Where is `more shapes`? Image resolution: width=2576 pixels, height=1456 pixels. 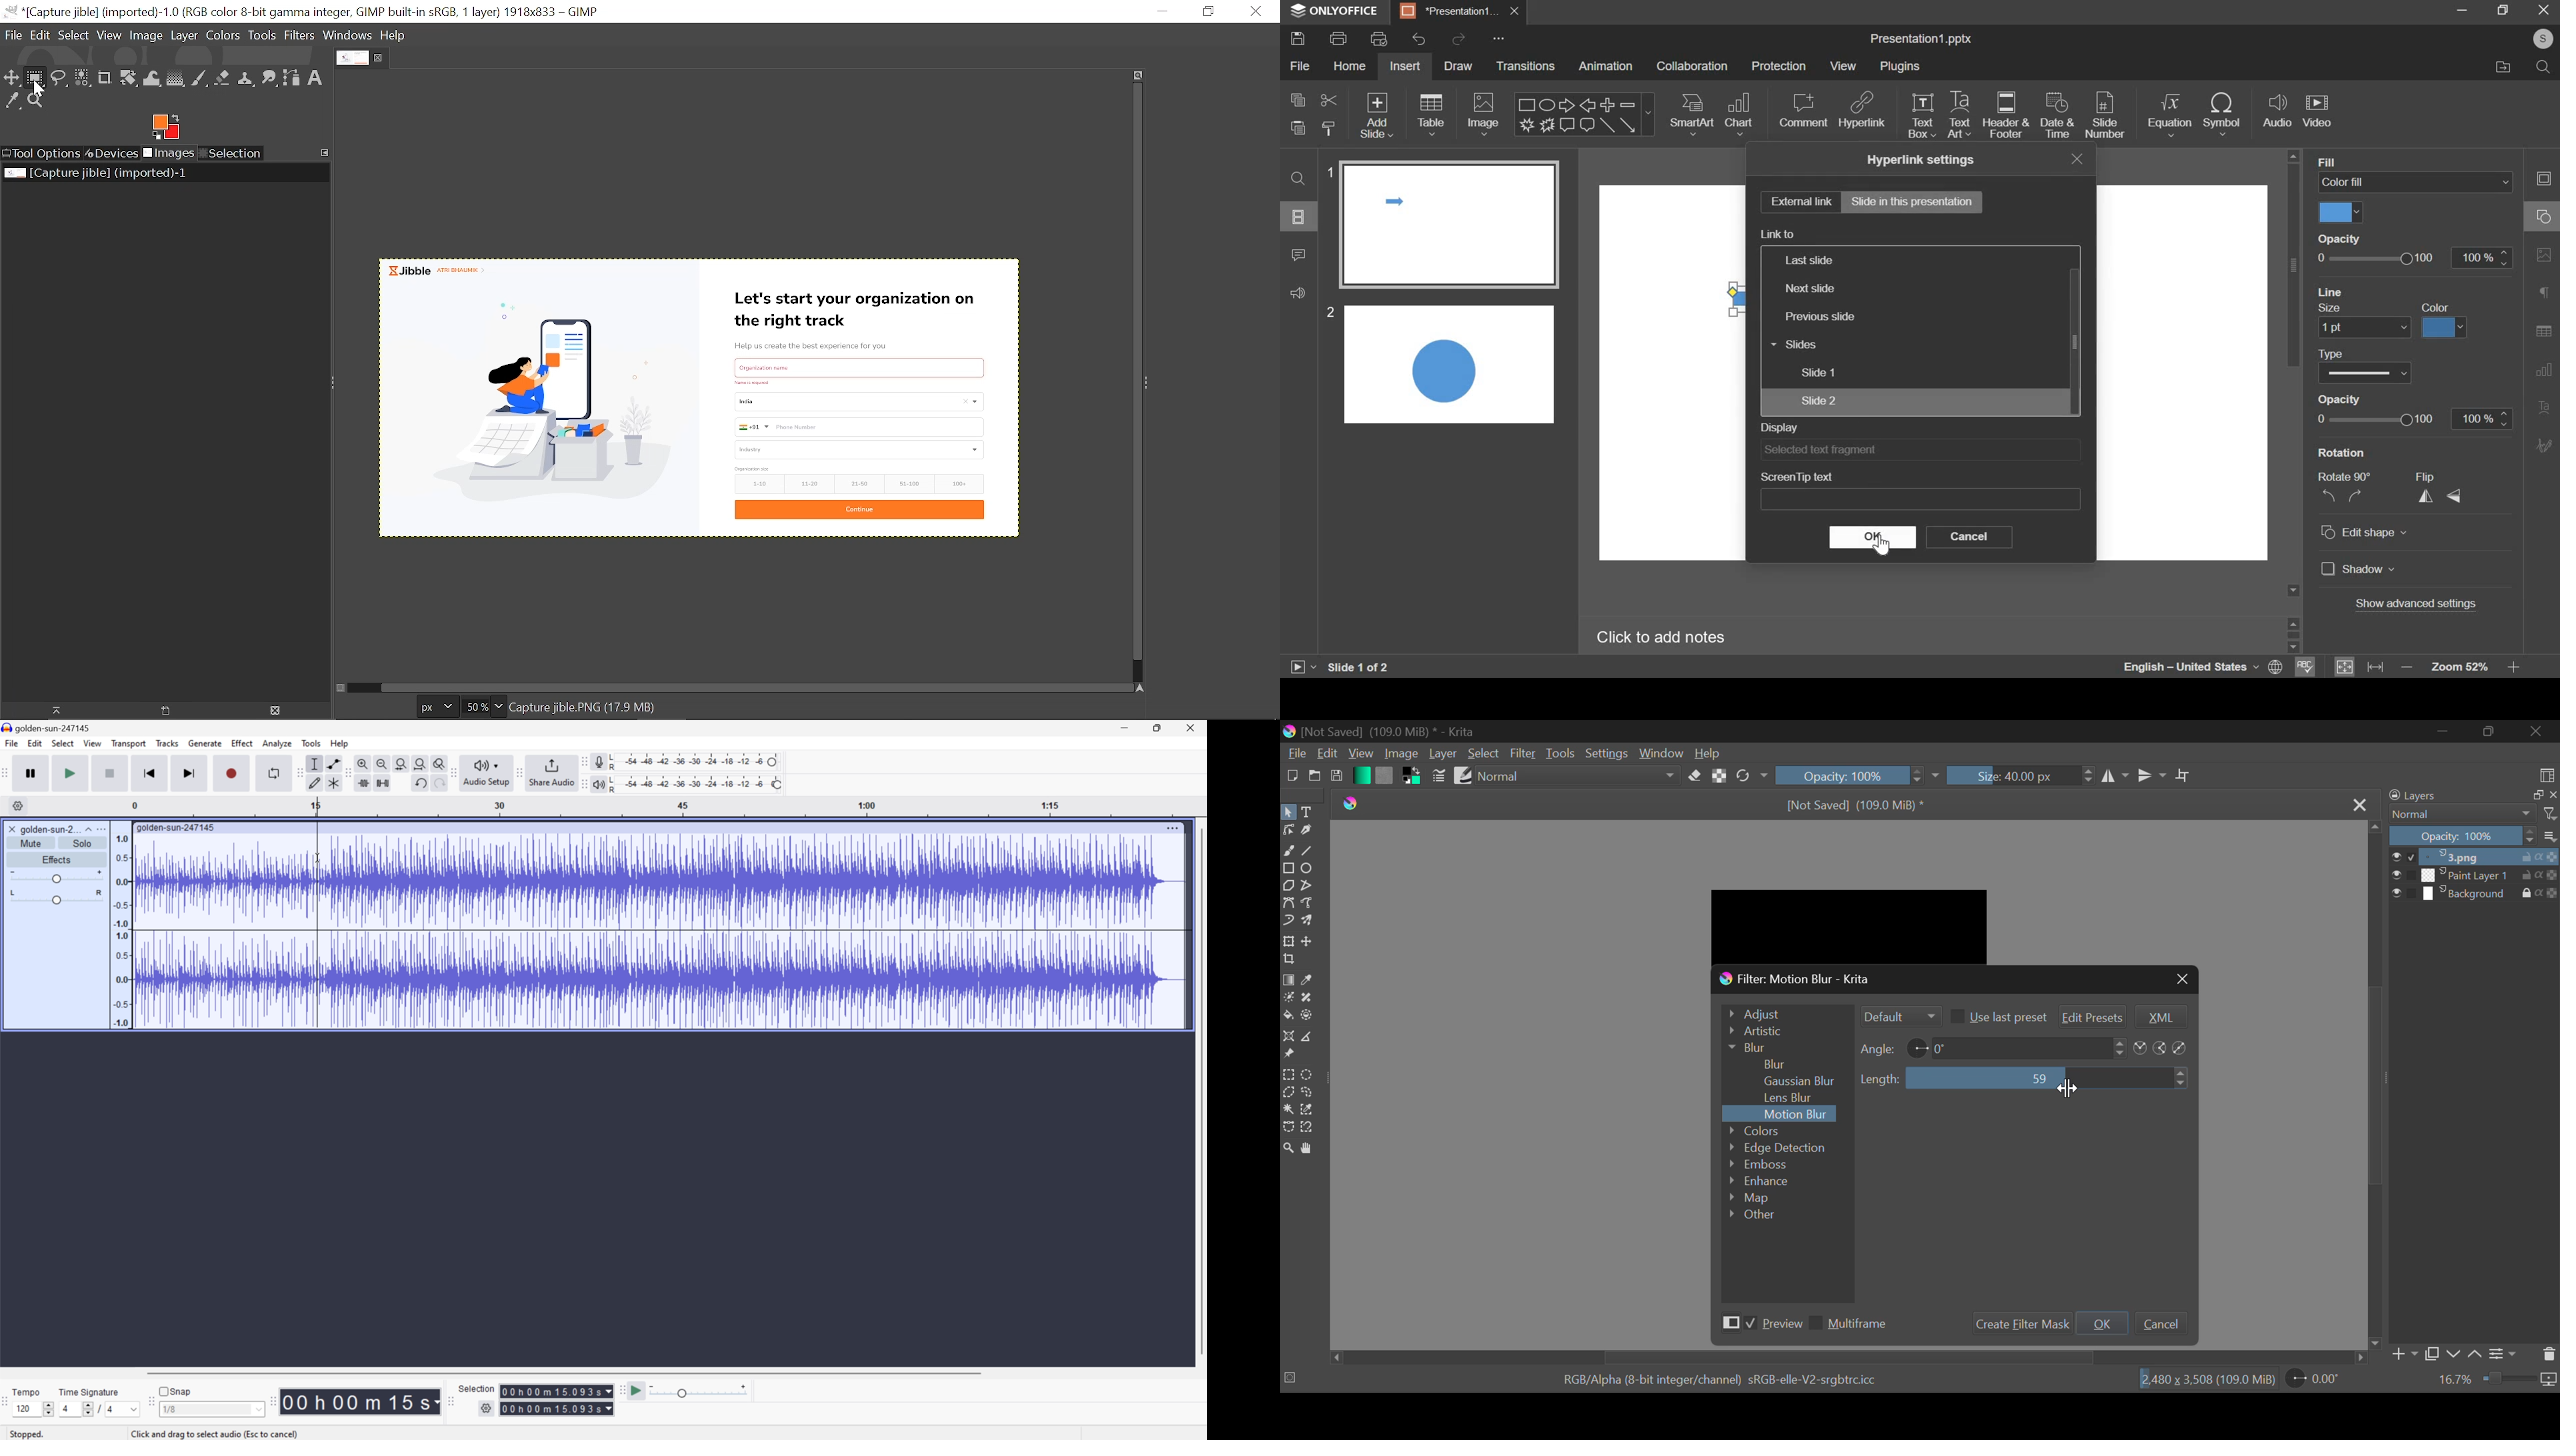 more shapes is located at coordinates (1649, 112).